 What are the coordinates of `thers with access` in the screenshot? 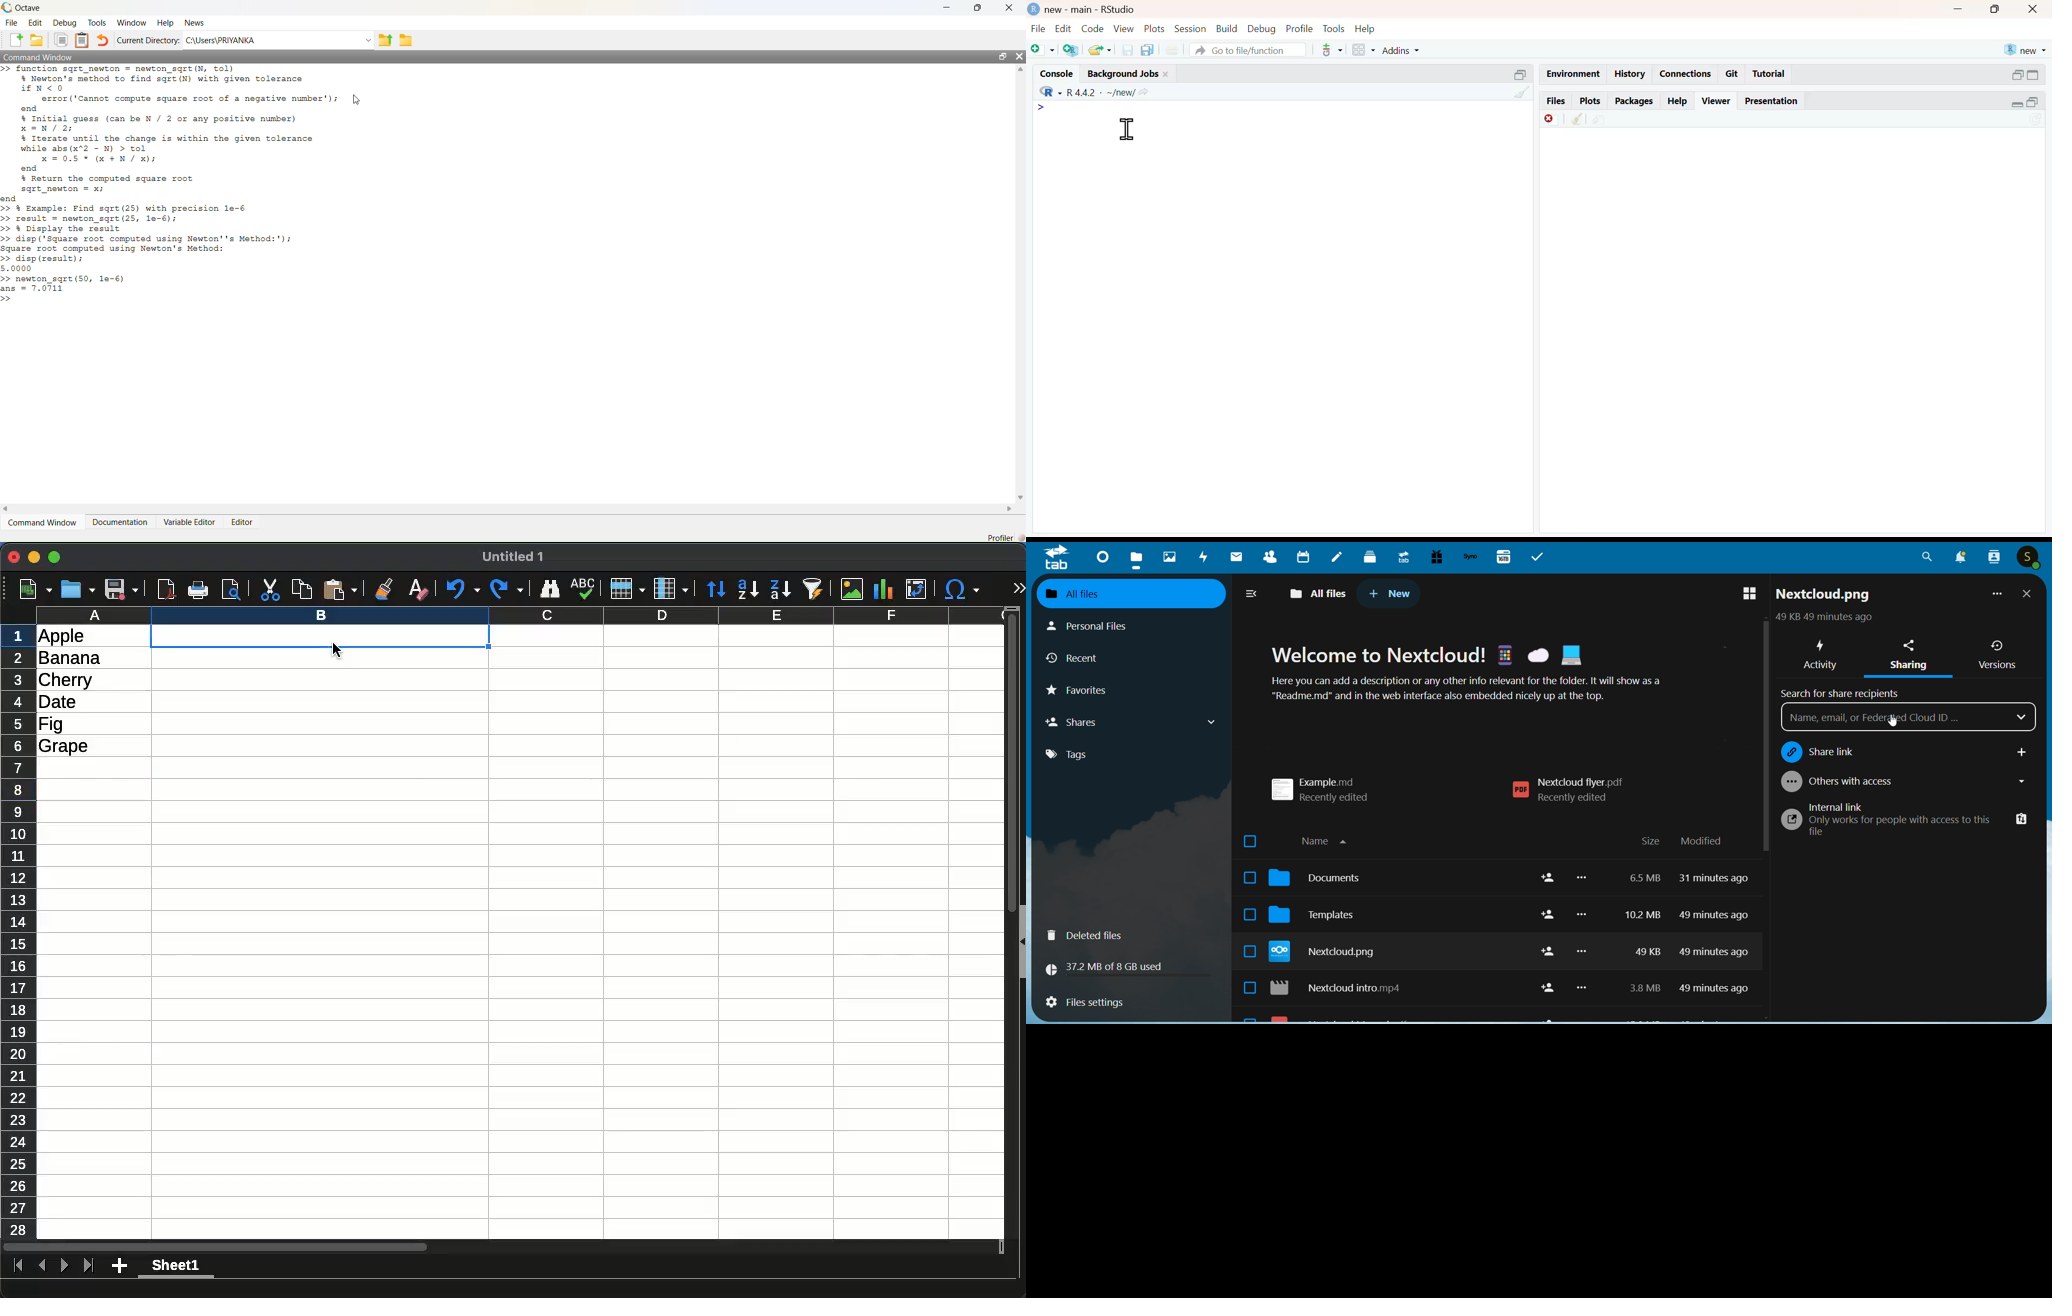 It's located at (1904, 782).